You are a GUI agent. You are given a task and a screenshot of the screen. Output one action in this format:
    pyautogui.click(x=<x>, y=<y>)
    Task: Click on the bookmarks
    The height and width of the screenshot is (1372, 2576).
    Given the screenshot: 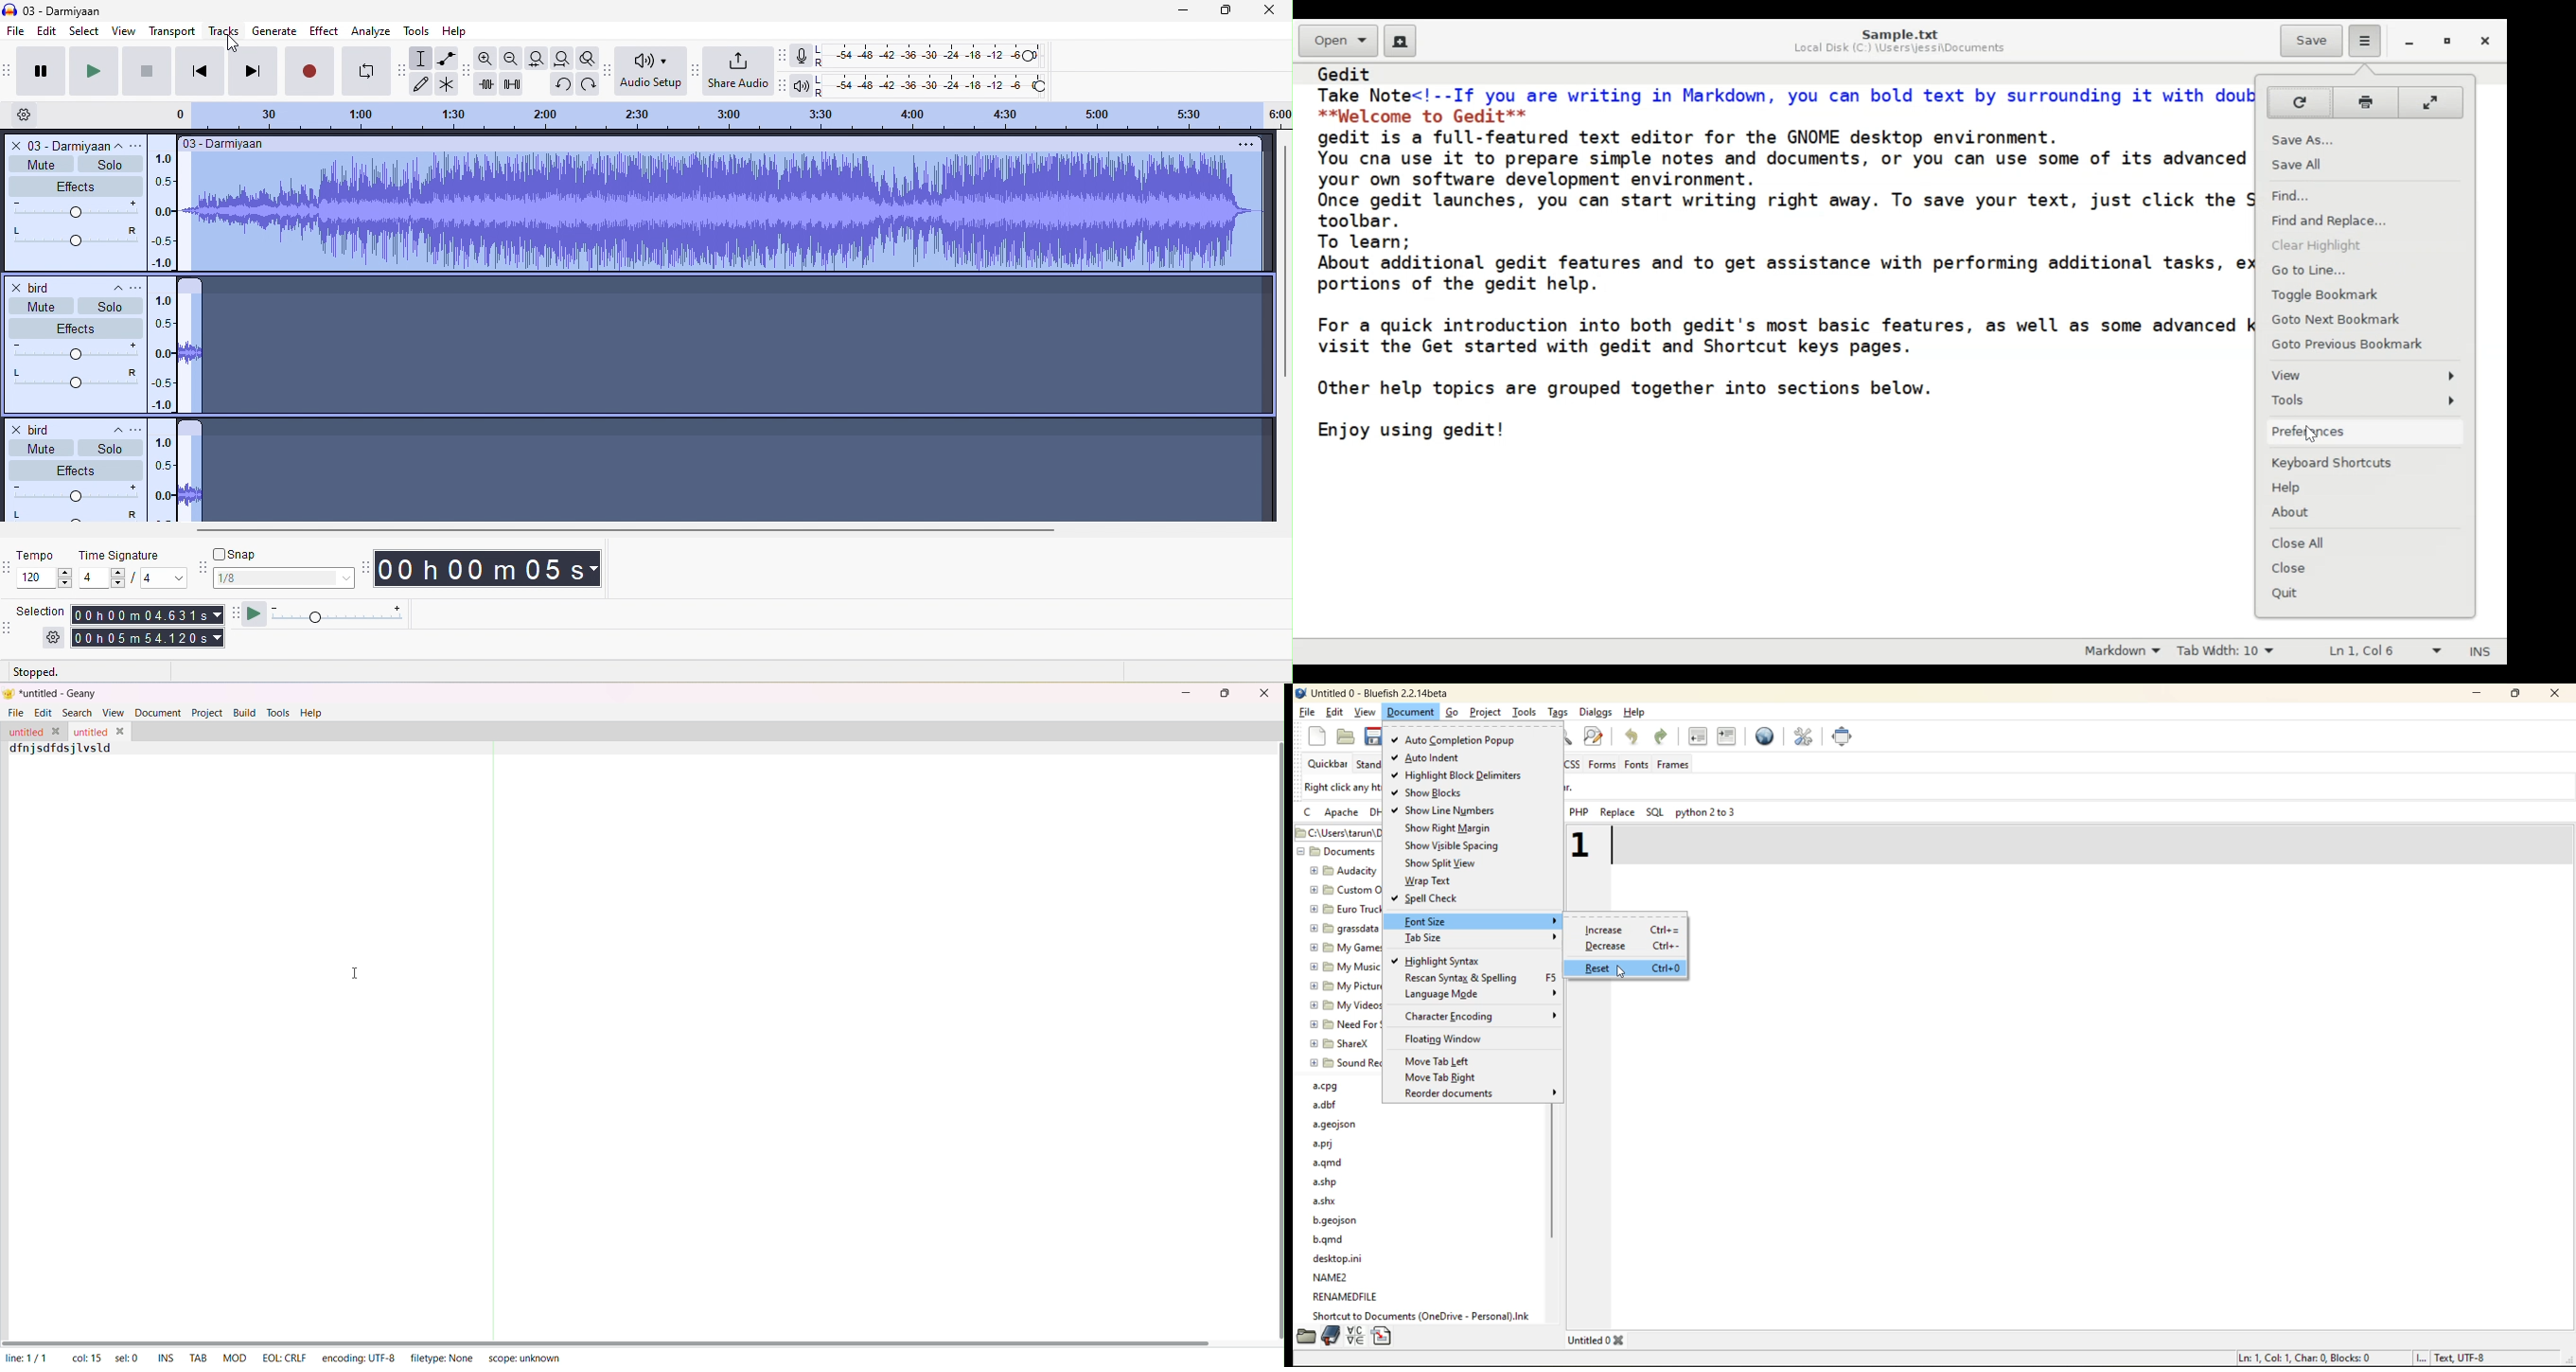 What is the action you would take?
    pyautogui.click(x=1332, y=1336)
    